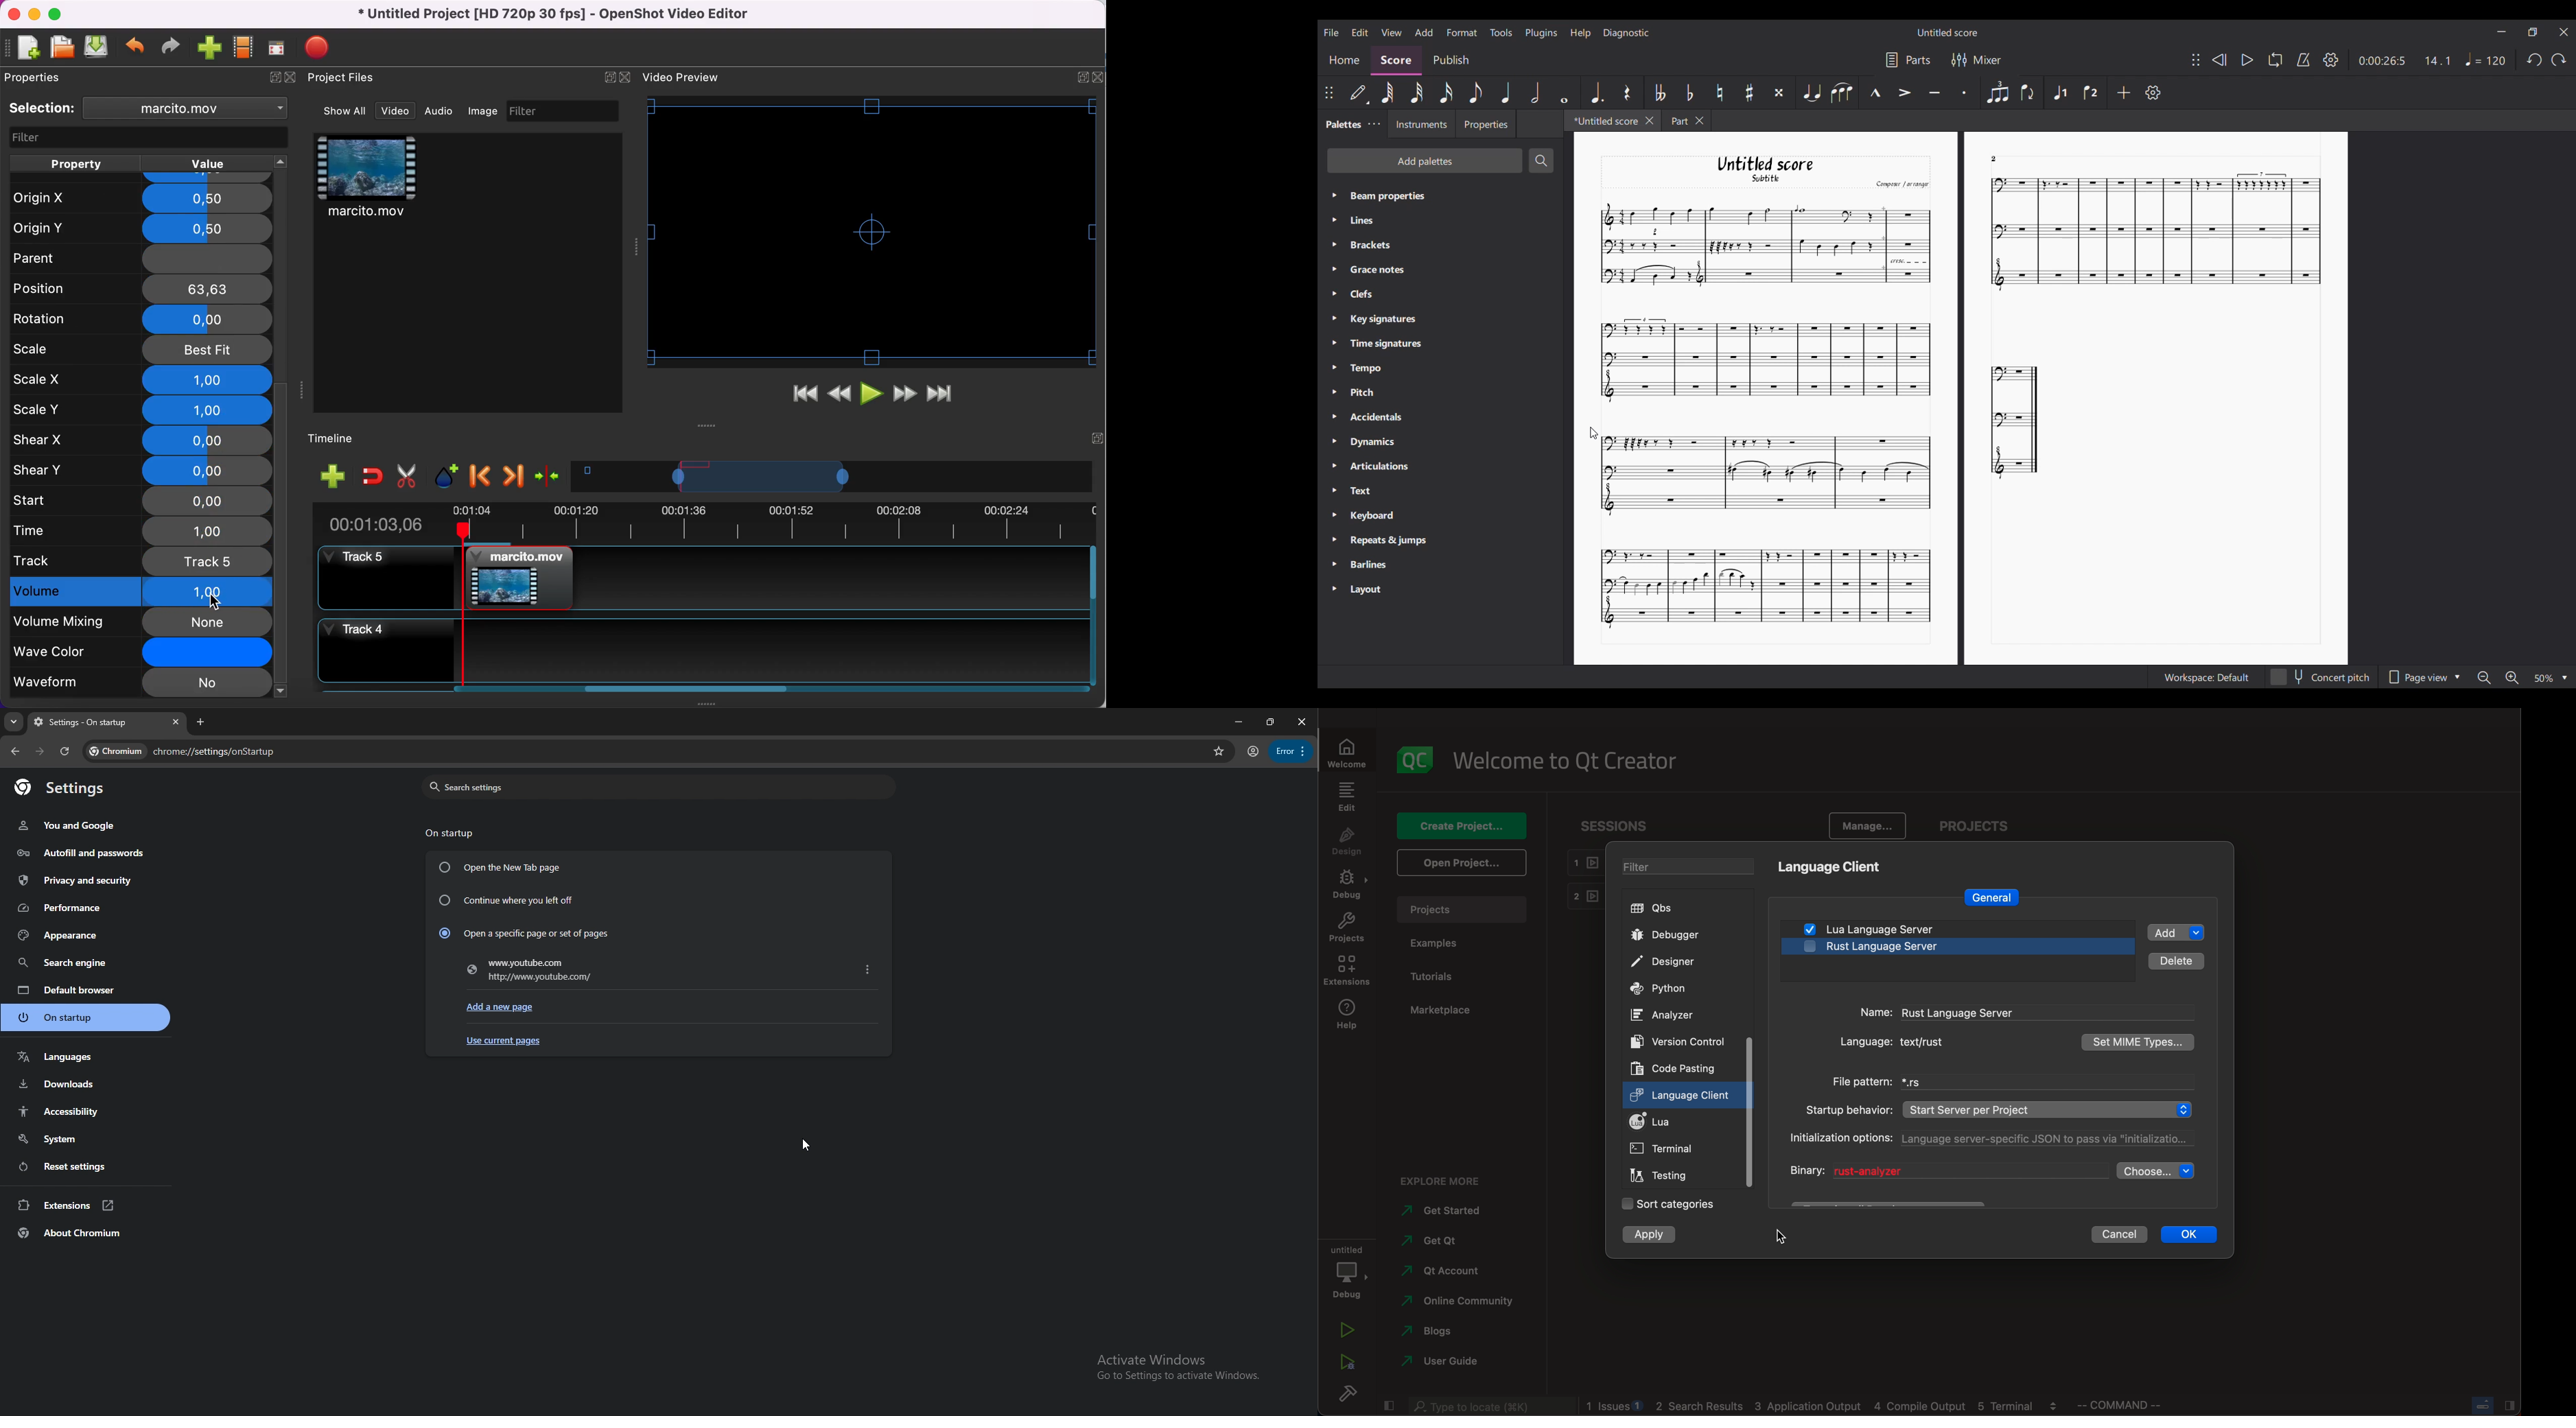 The height and width of the screenshot is (1428, 2576). Describe the element at coordinates (86, 1139) in the screenshot. I see `system` at that location.